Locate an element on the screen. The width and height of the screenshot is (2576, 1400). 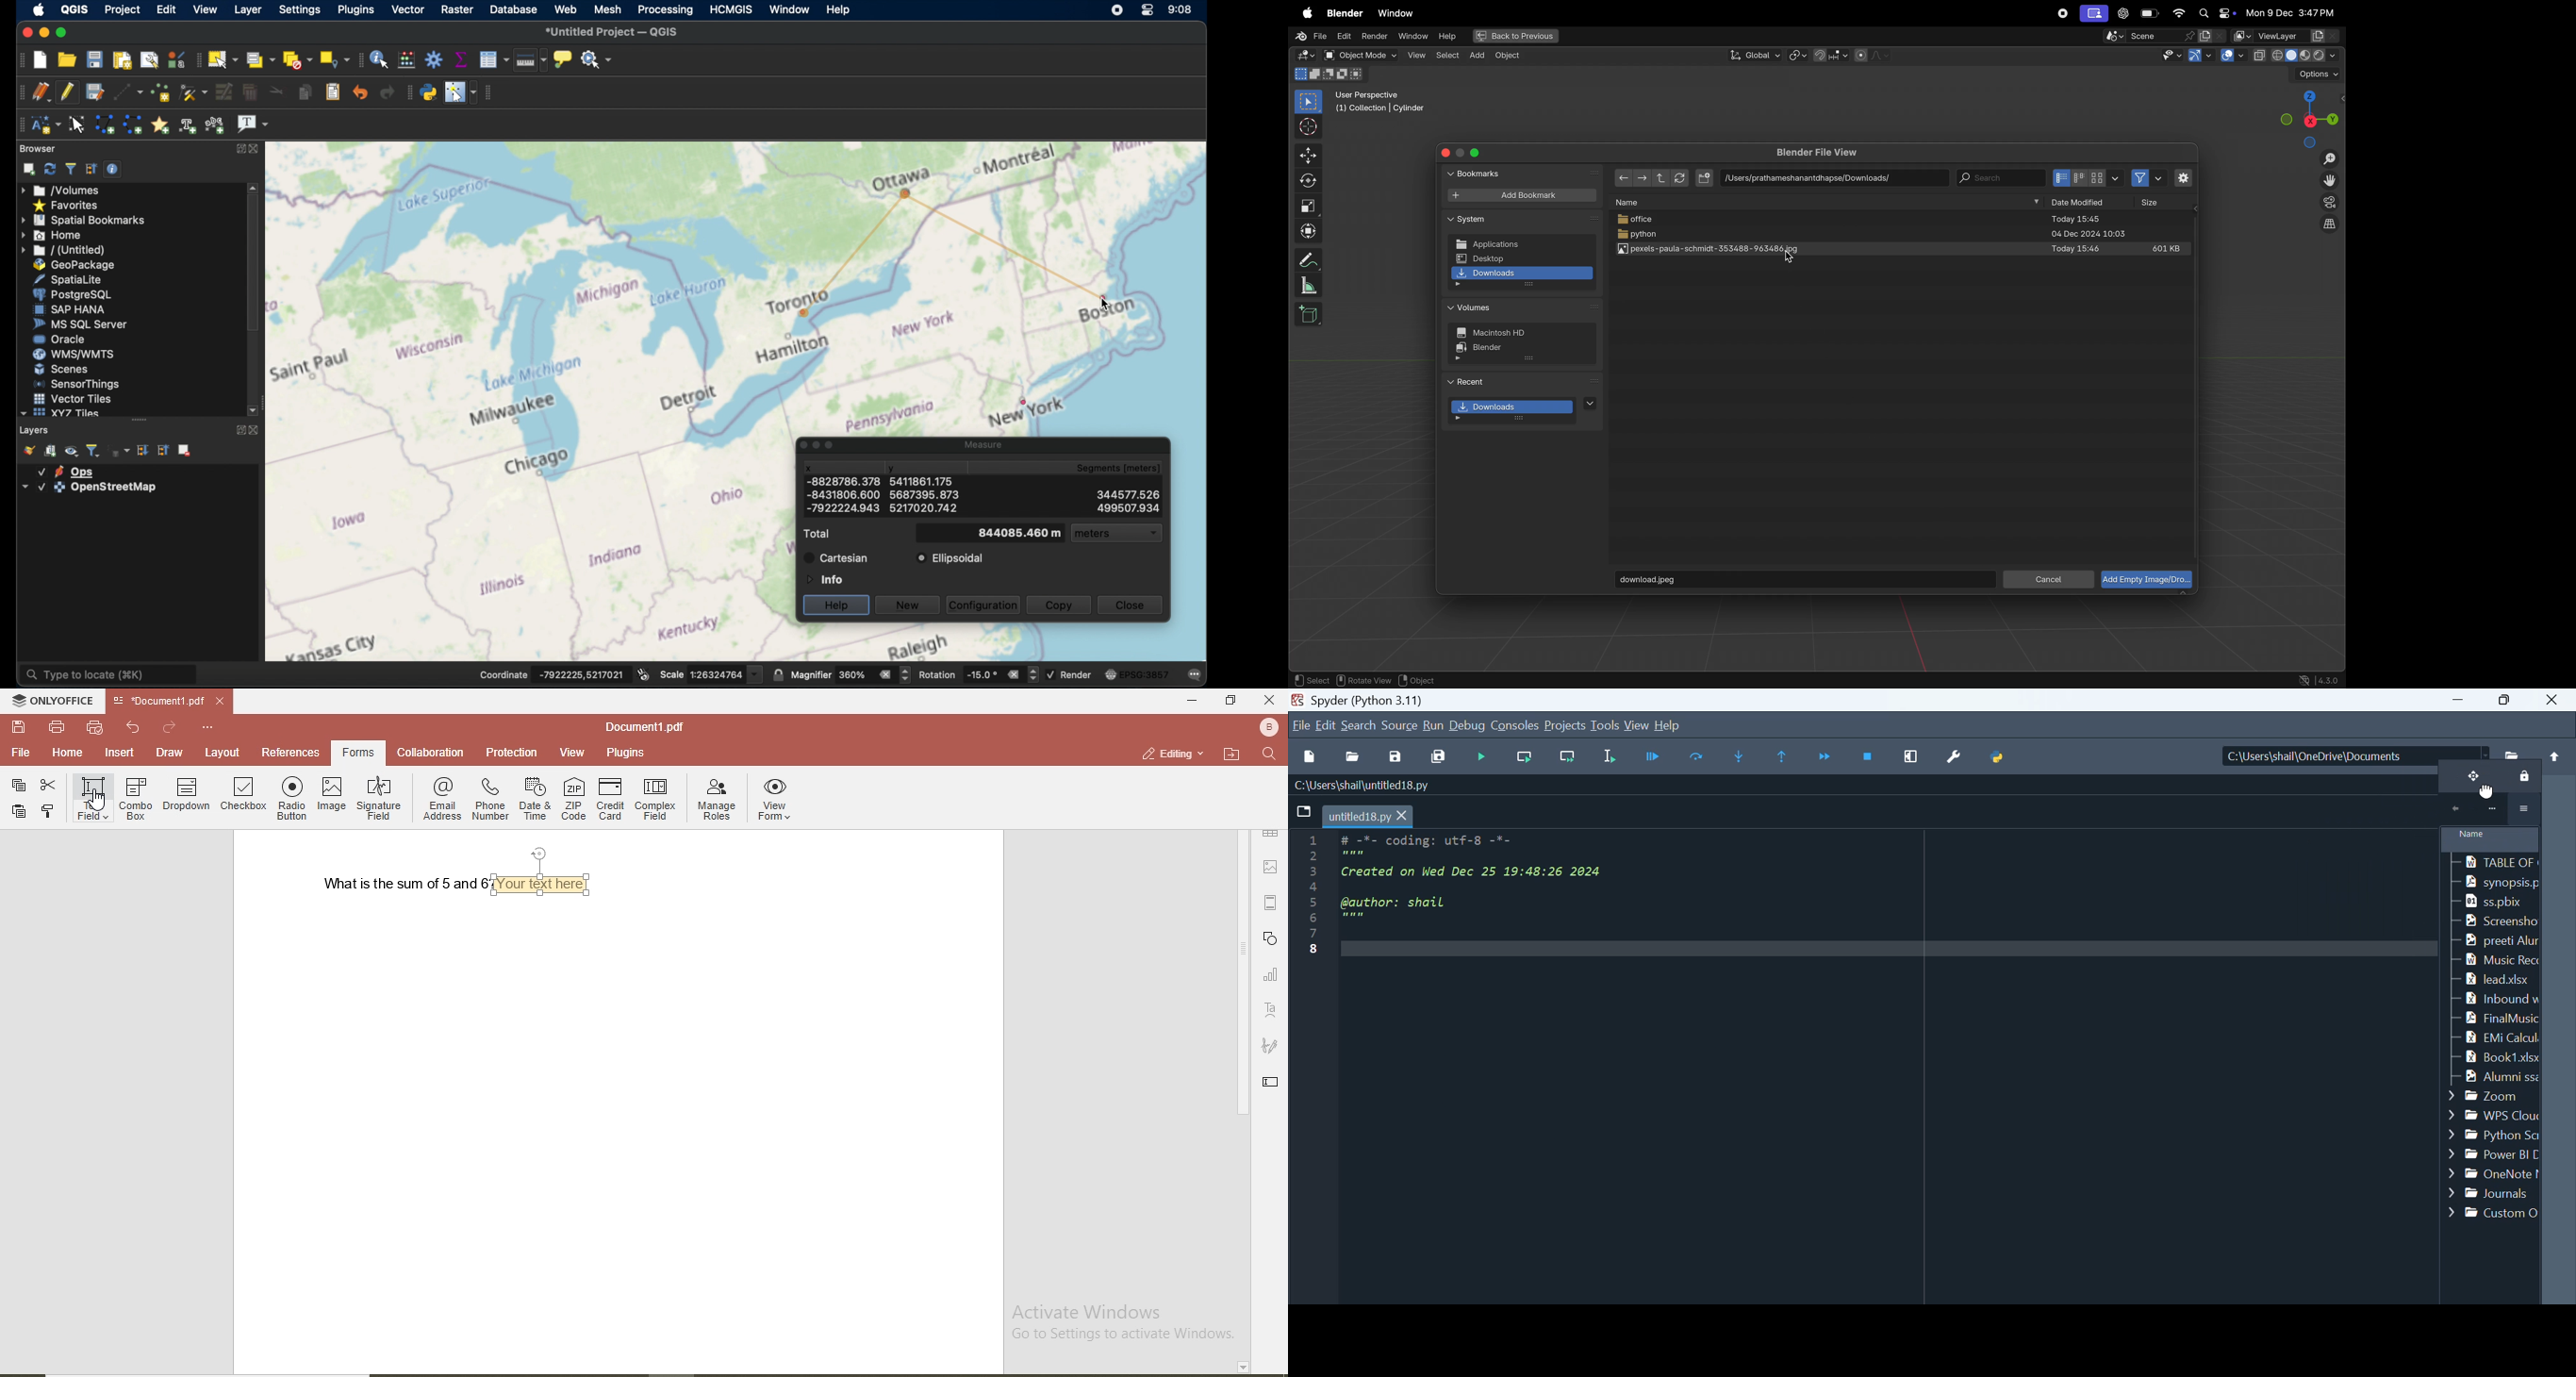
delete selected is located at coordinates (249, 92).